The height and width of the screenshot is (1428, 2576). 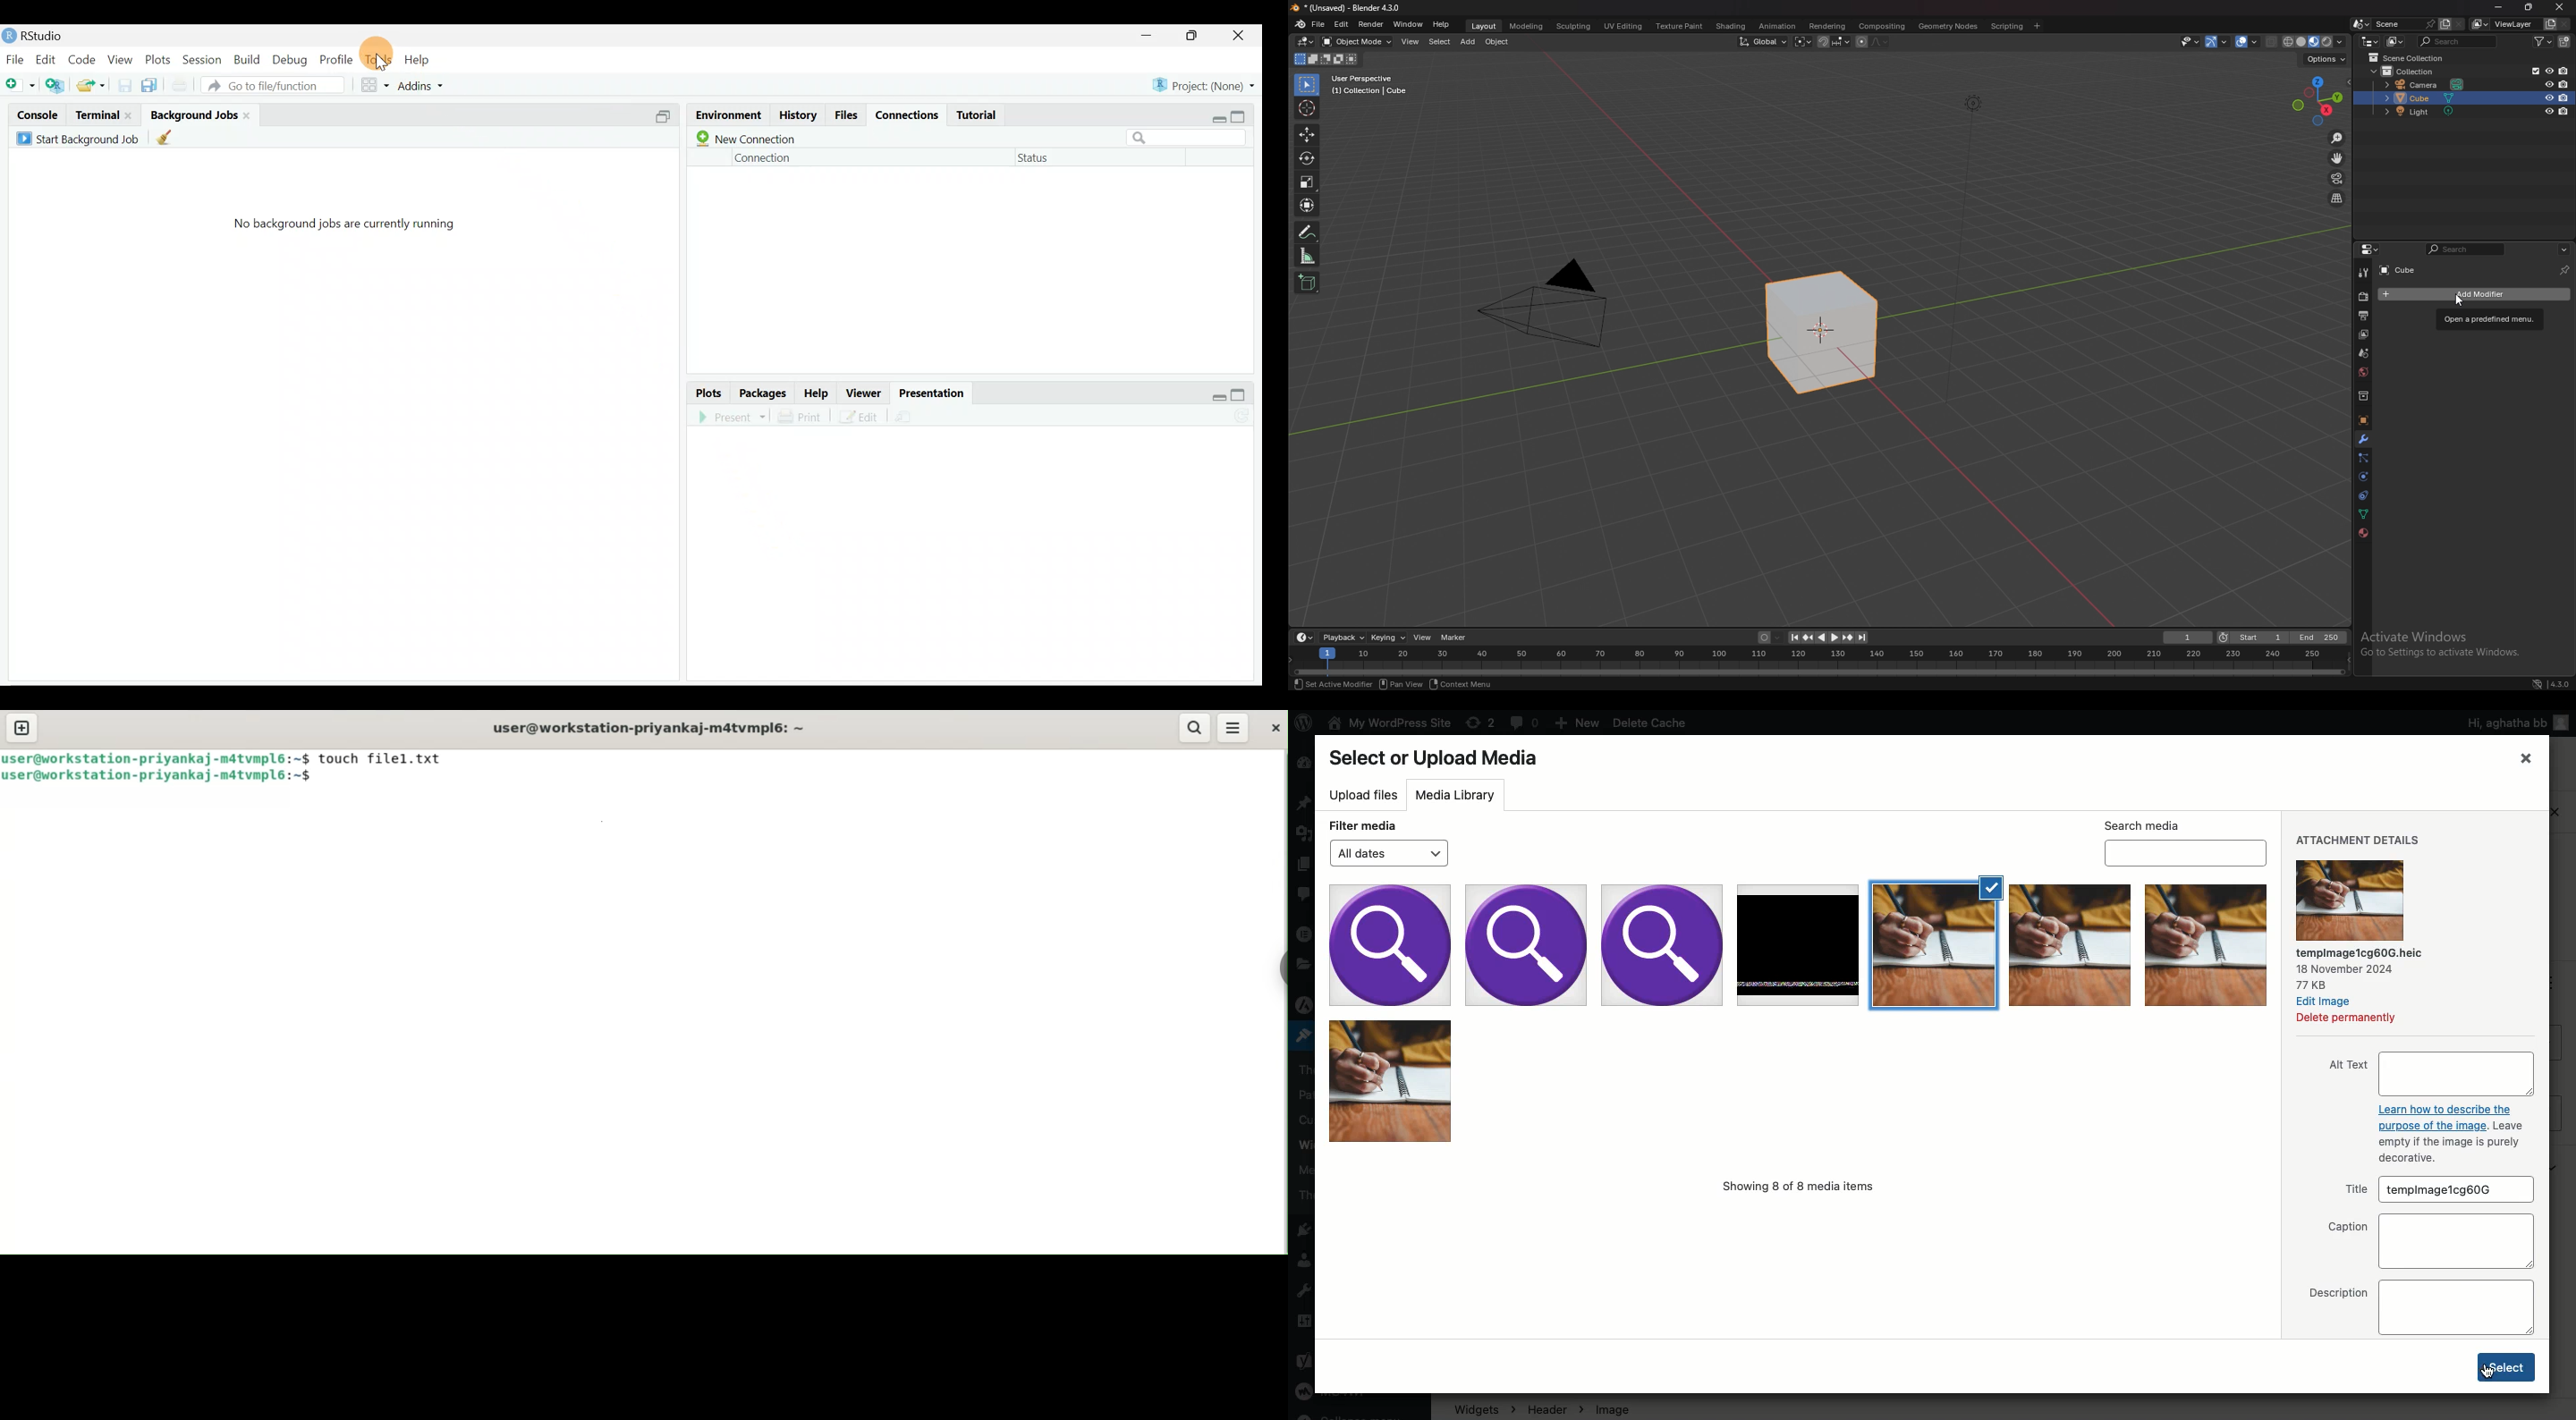 I want to click on modeling, so click(x=1527, y=25).